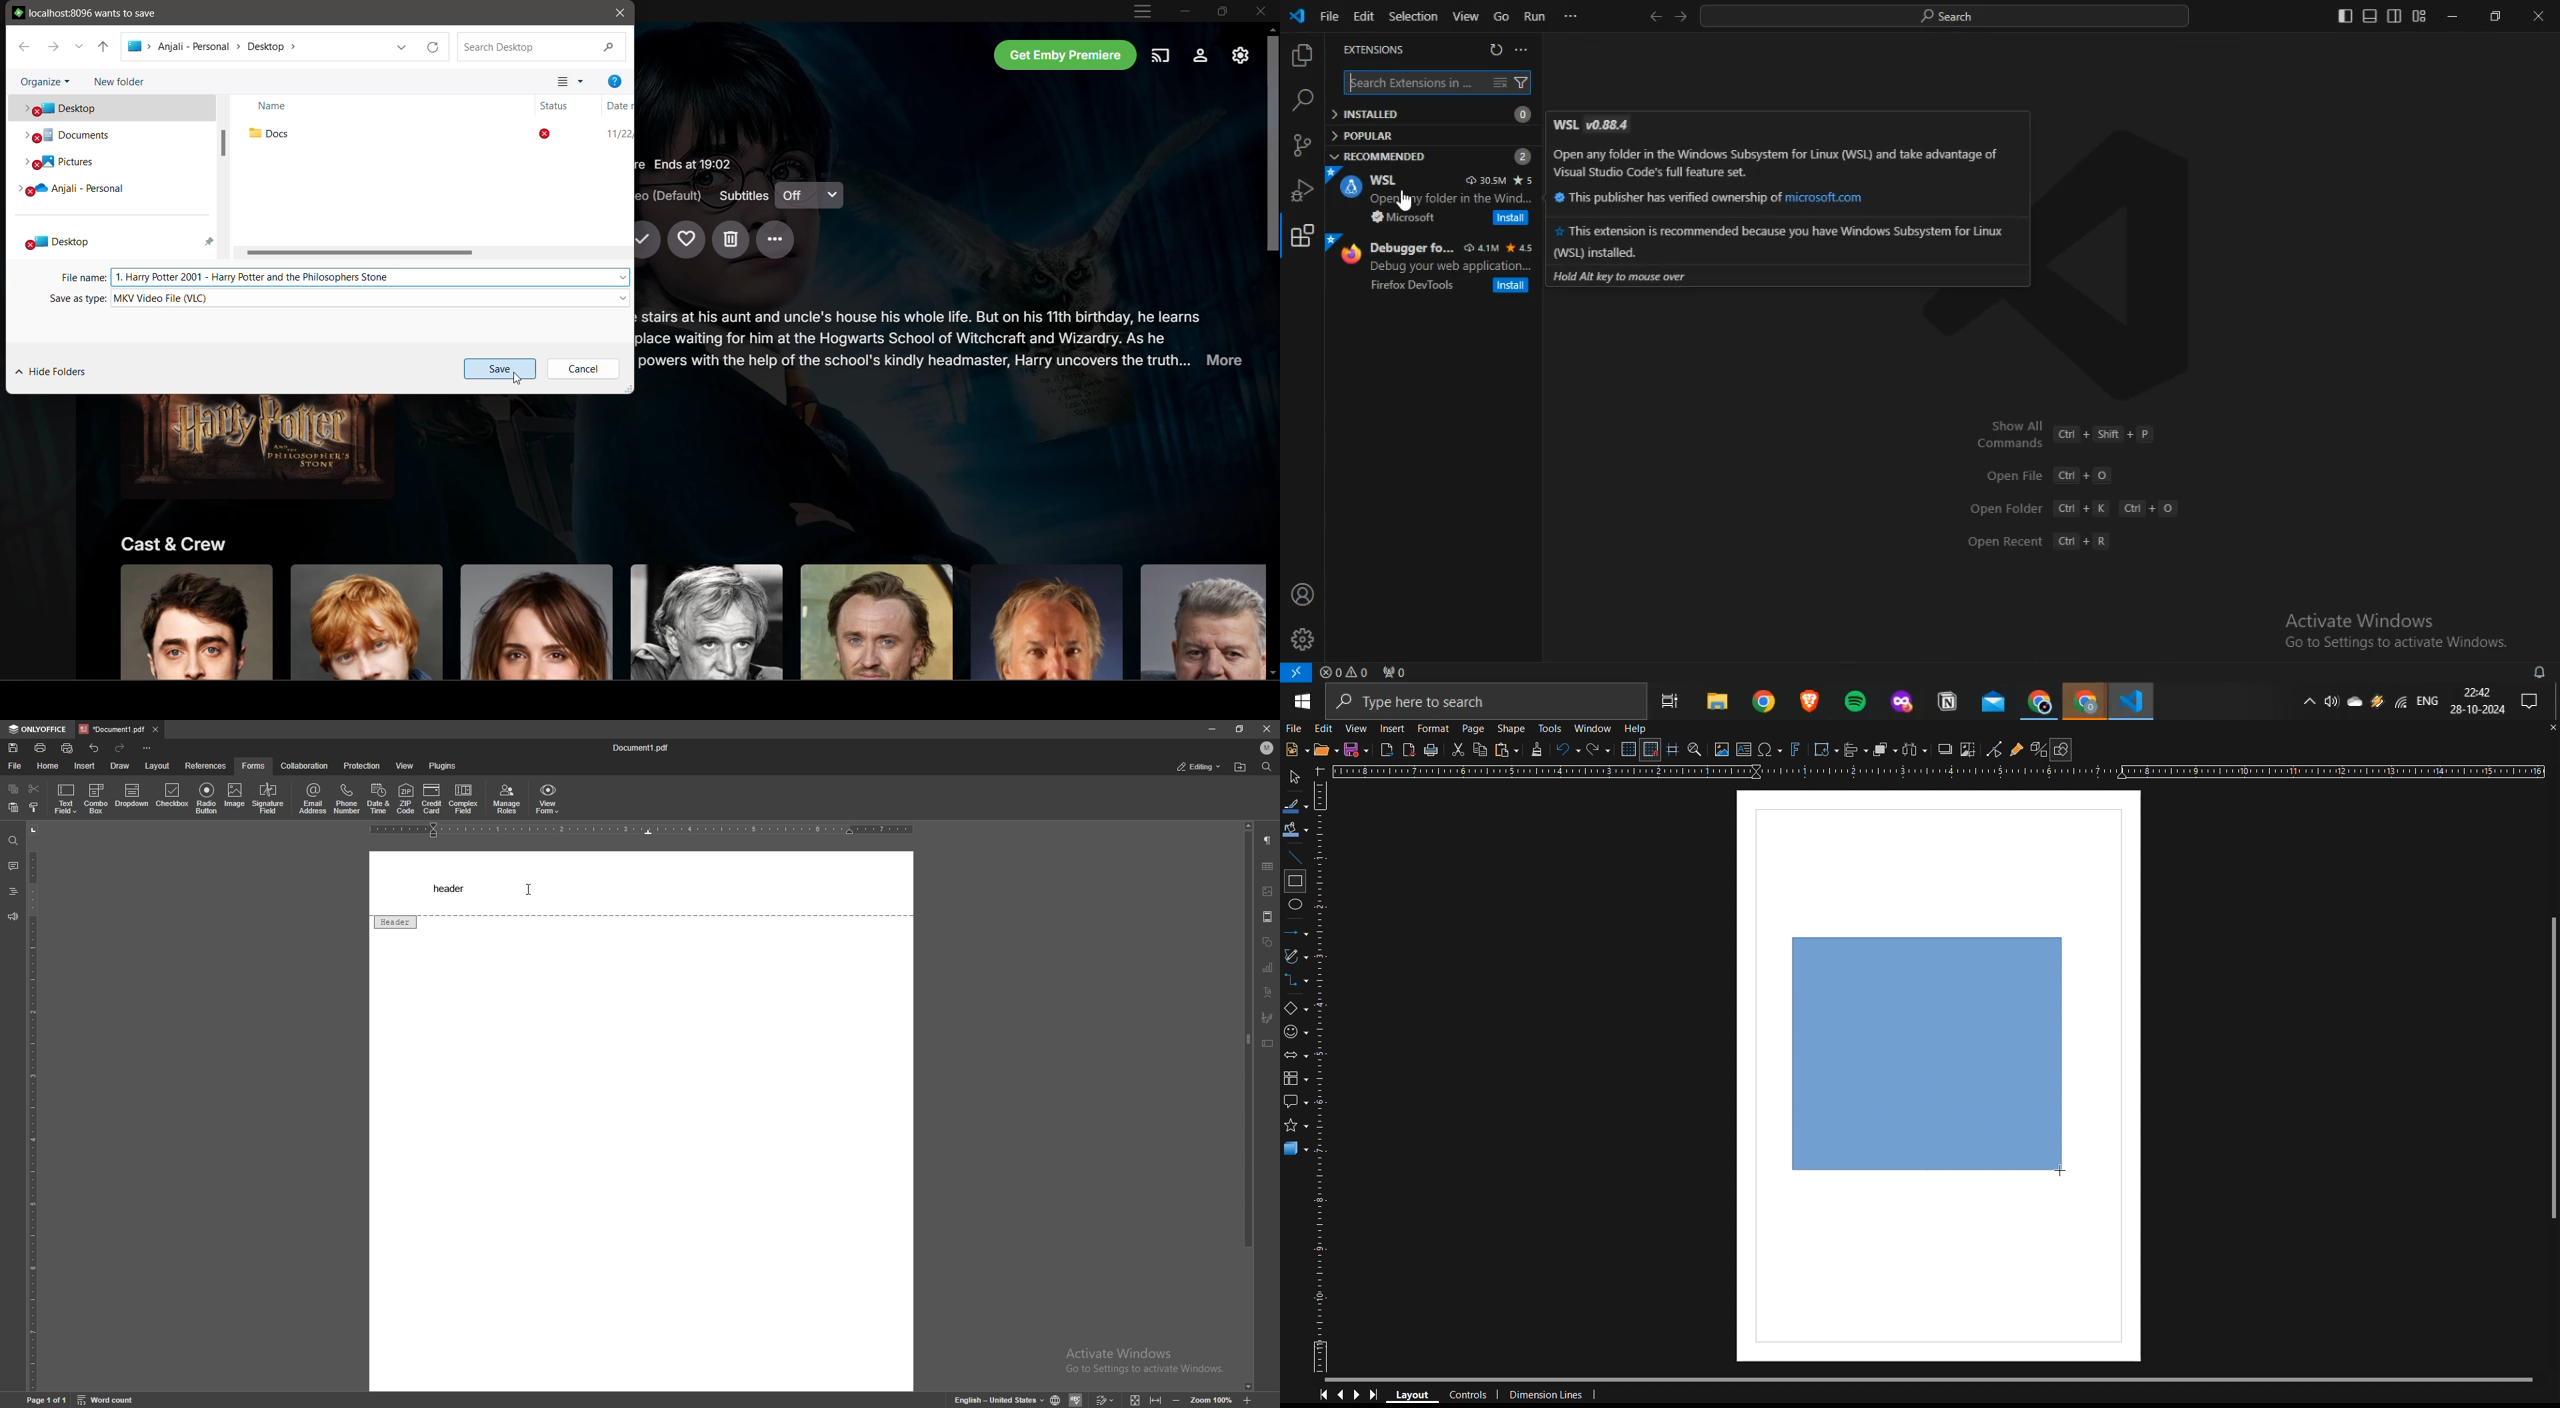 The height and width of the screenshot is (1428, 2576). I want to click on Snap to Grid, so click(1650, 749).